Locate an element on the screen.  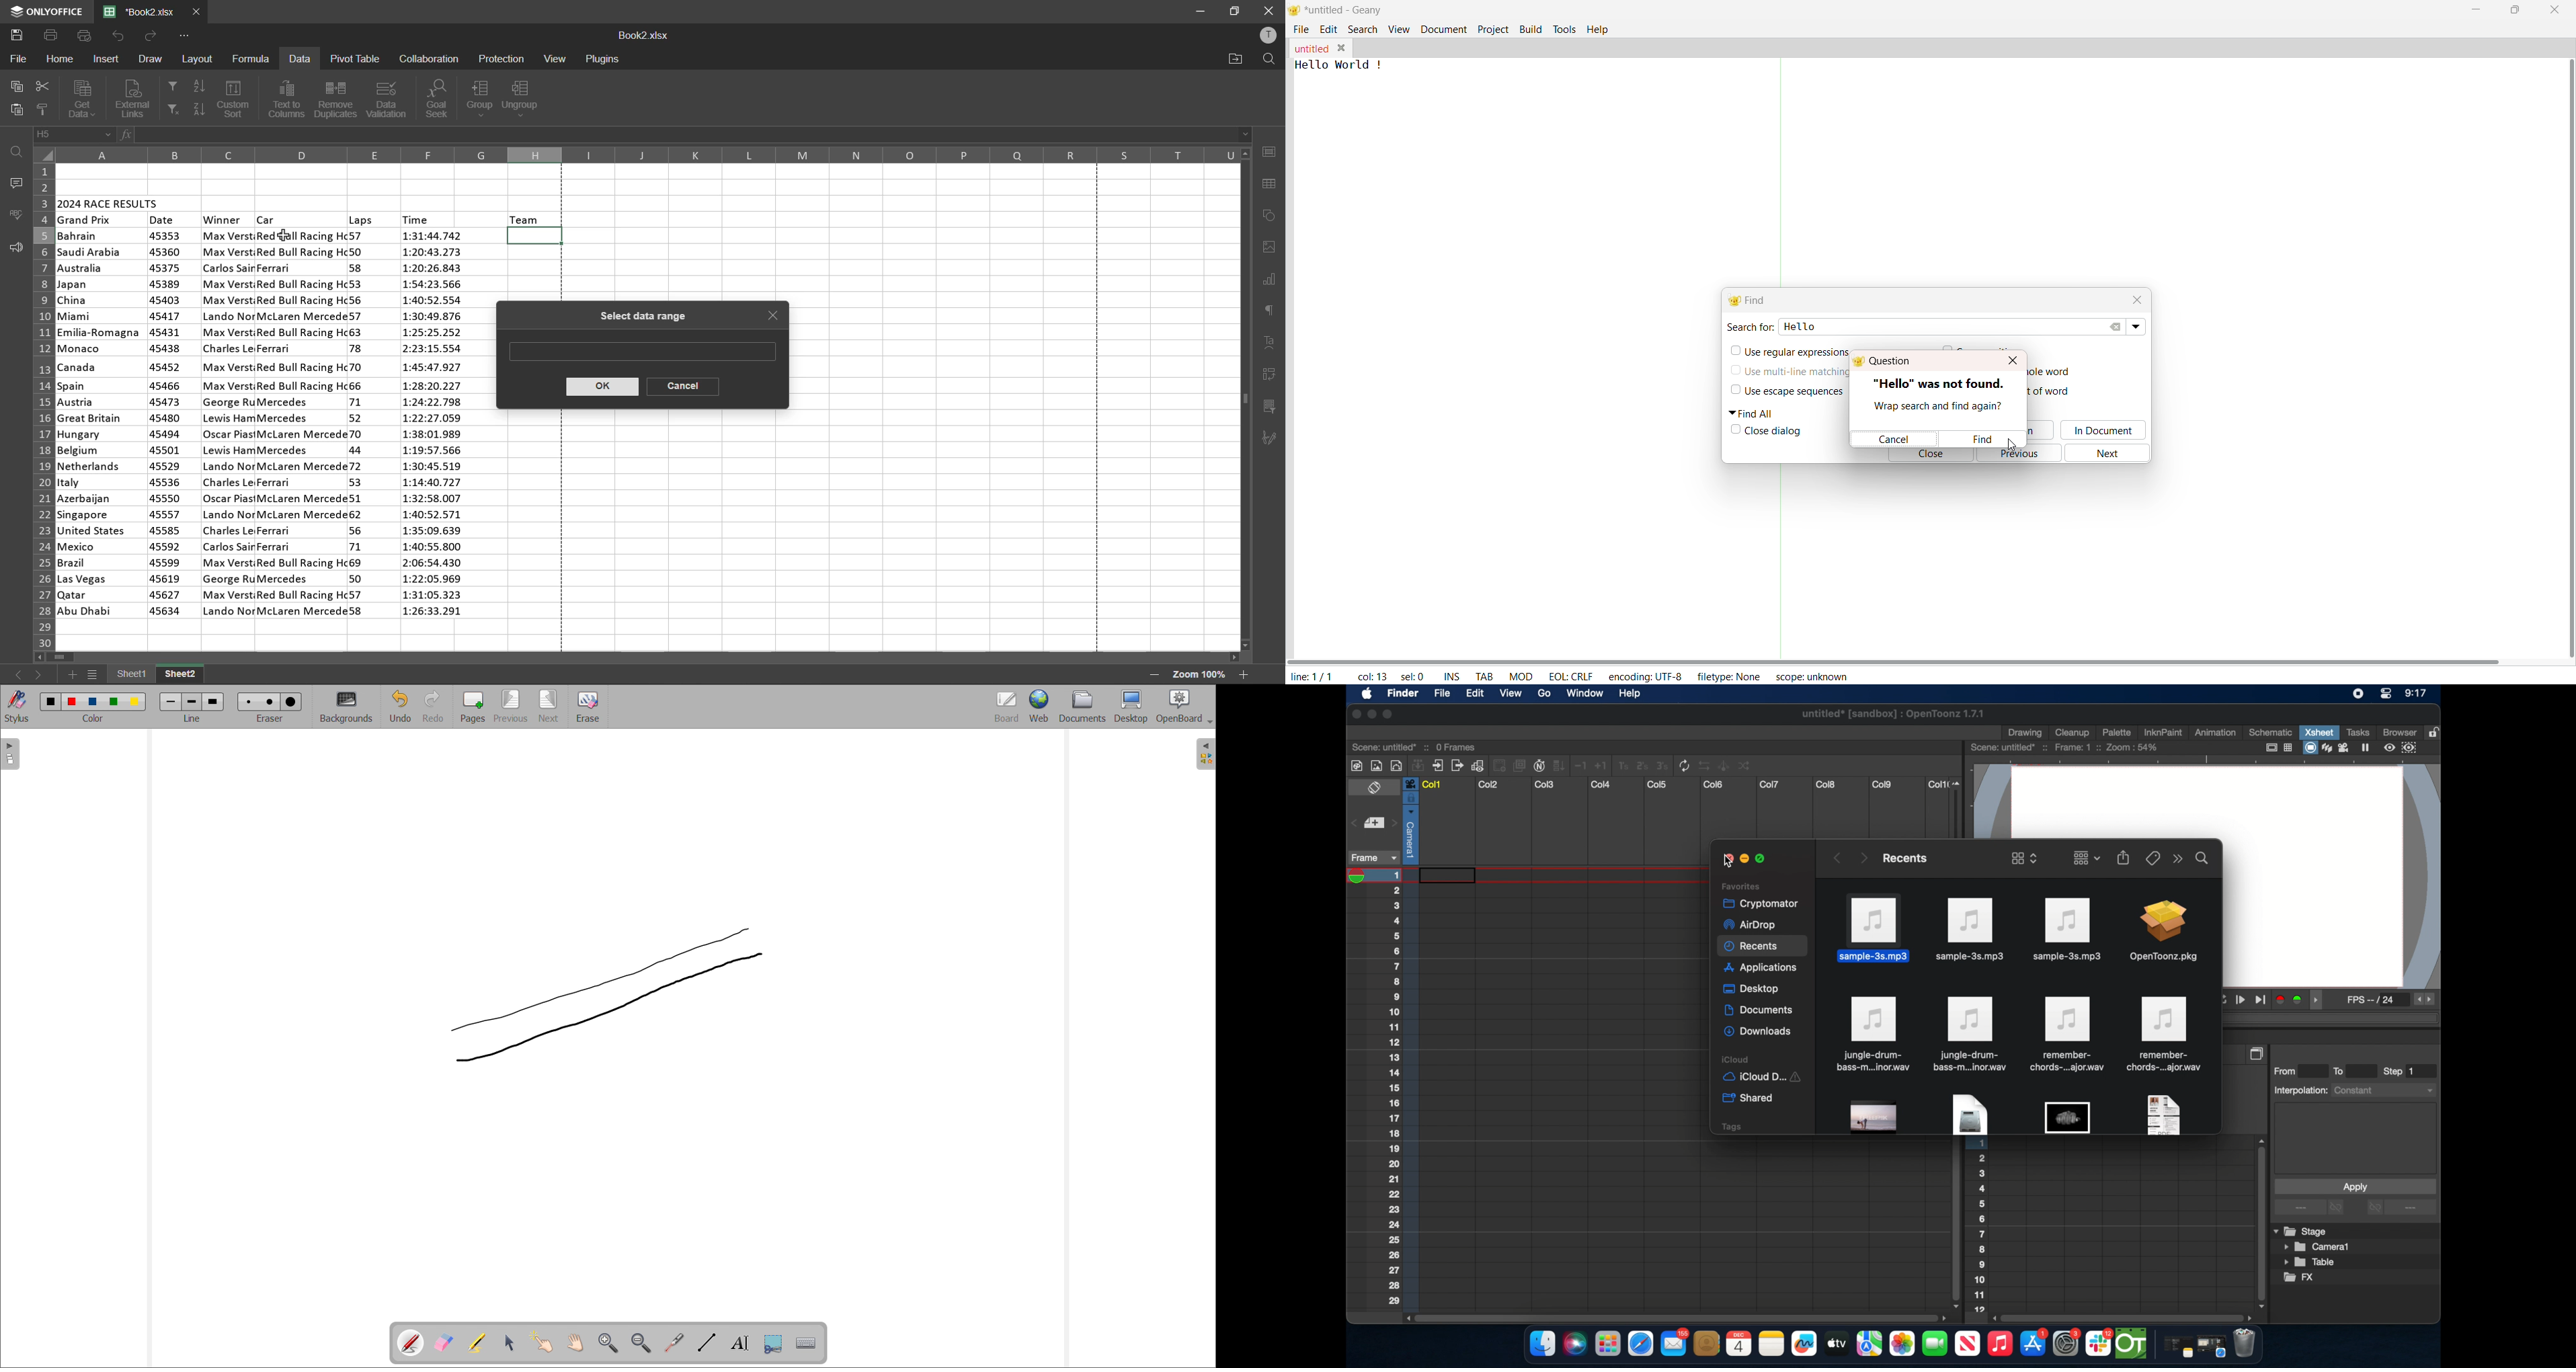
zoom in is located at coordinates (1244, 674).